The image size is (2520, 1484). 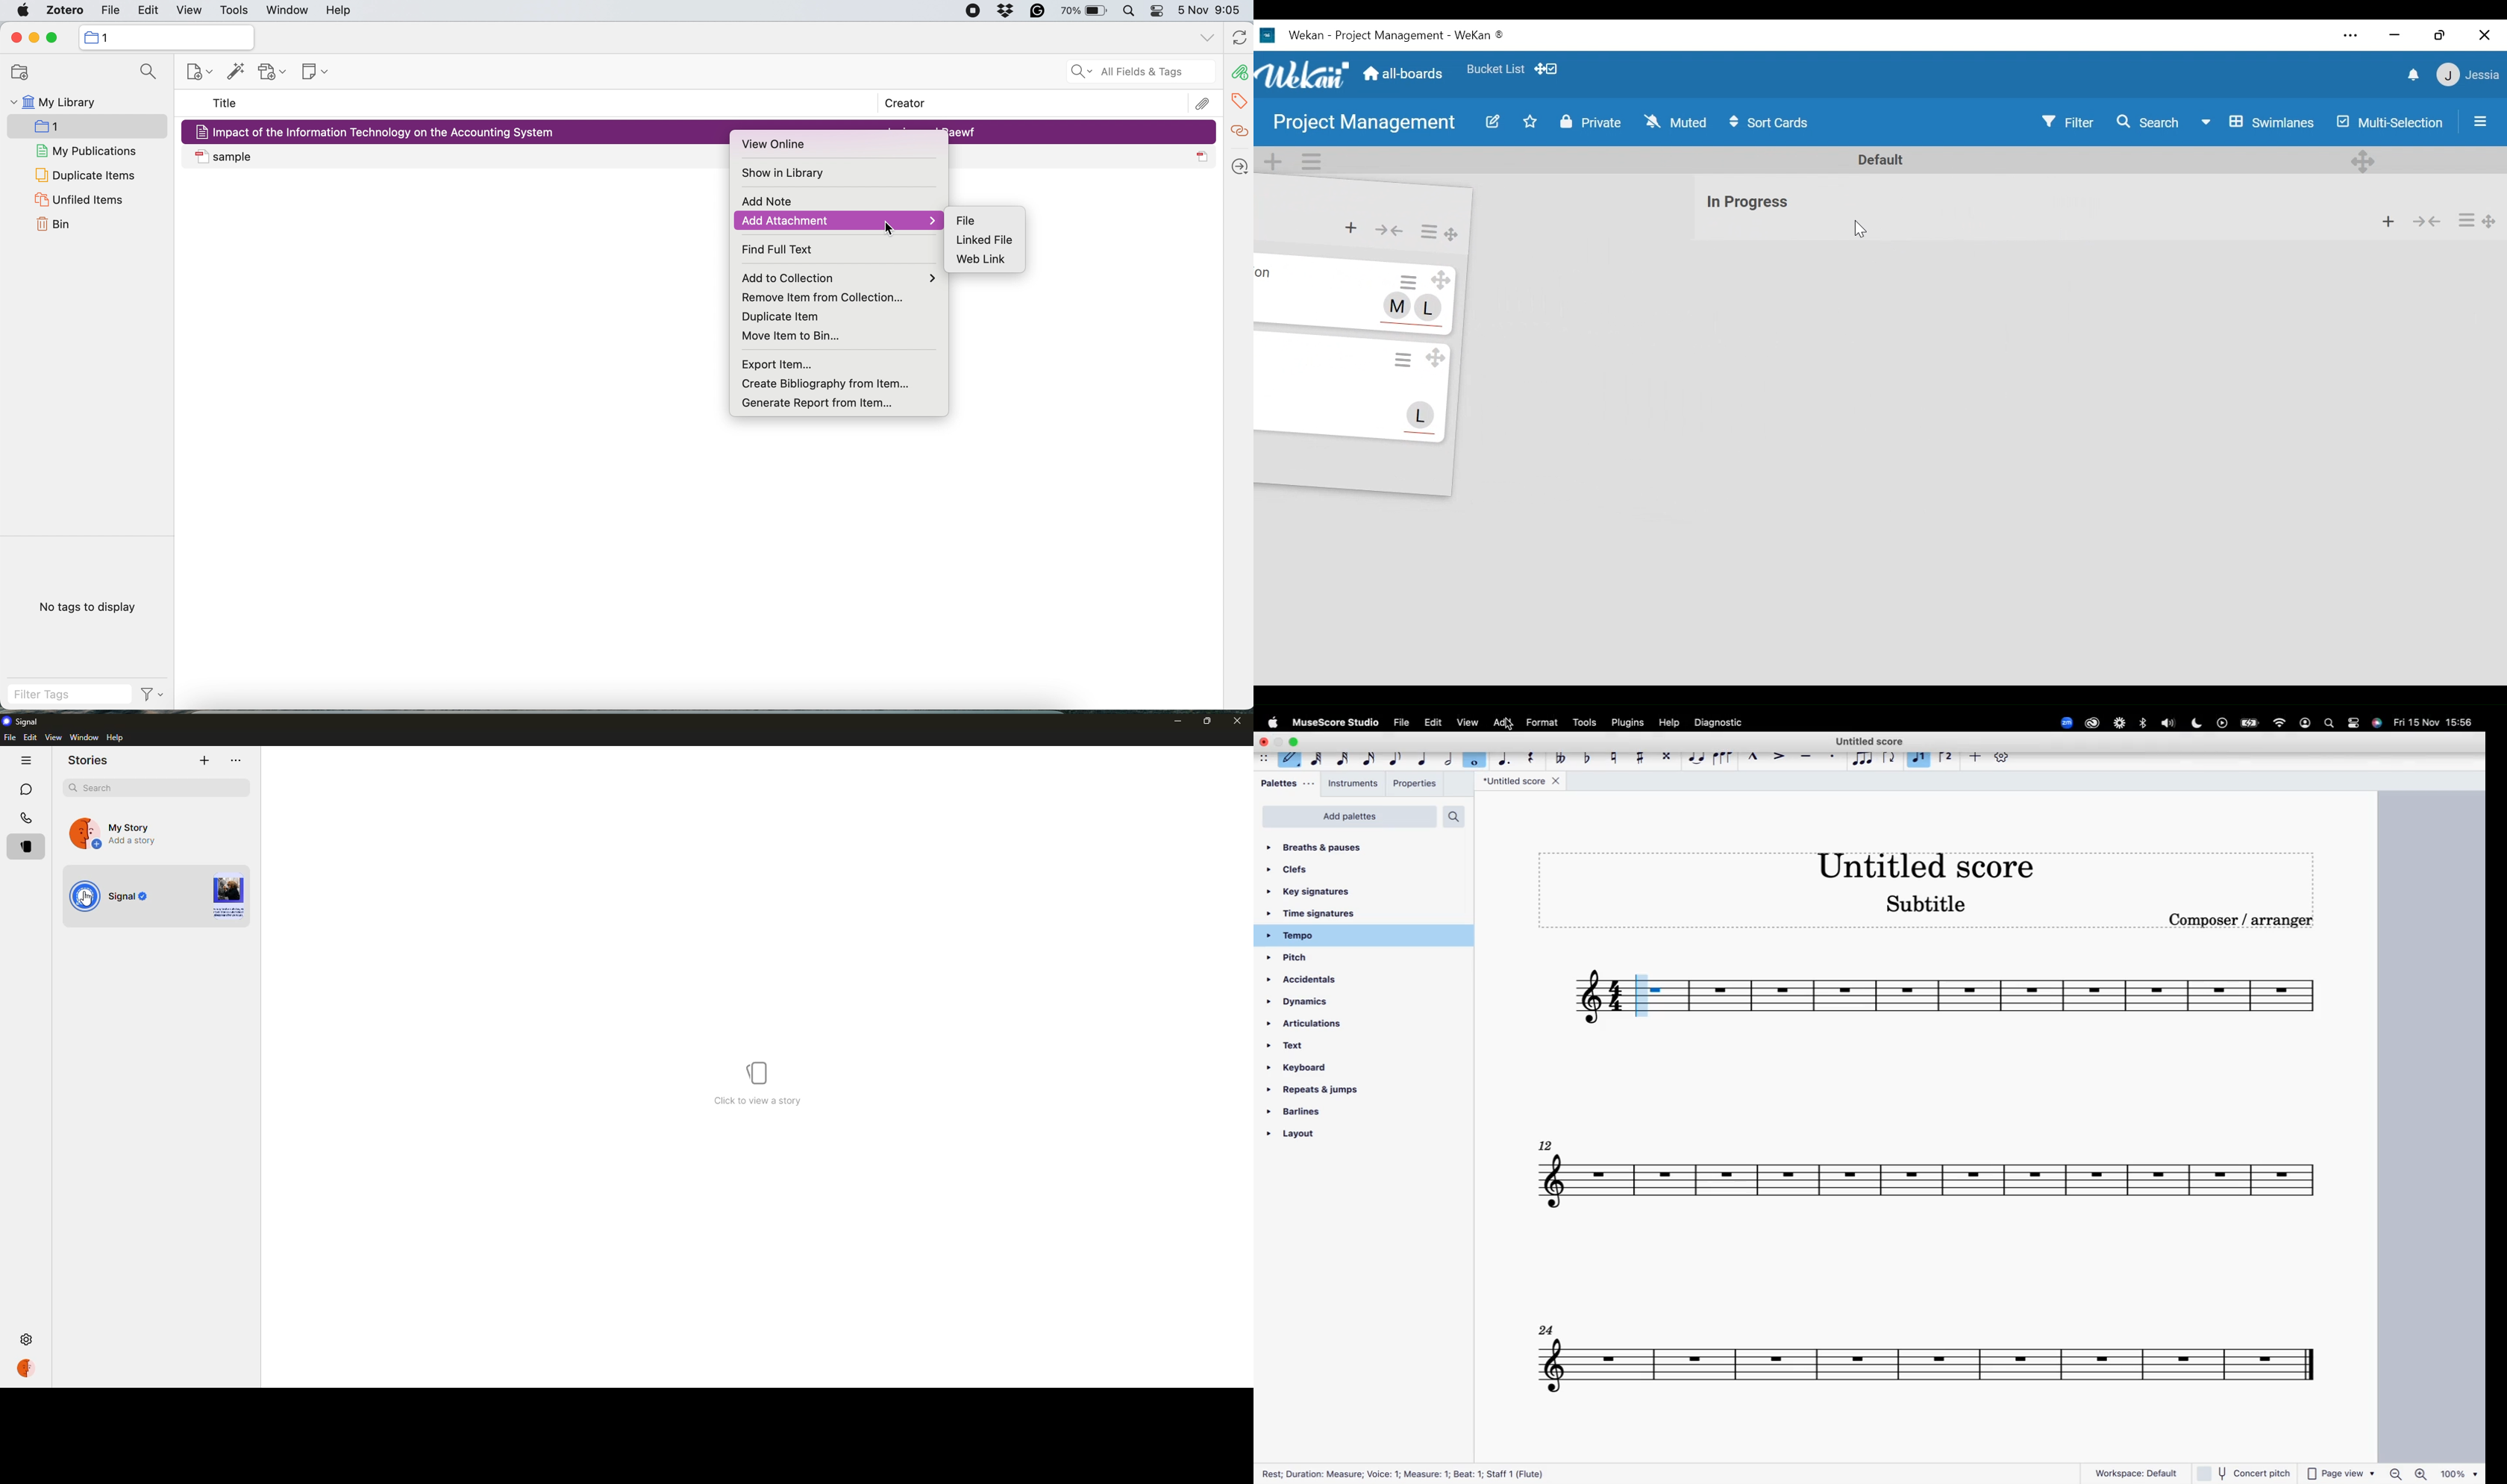 I want to click on score, so click(x=2012, y=1001).